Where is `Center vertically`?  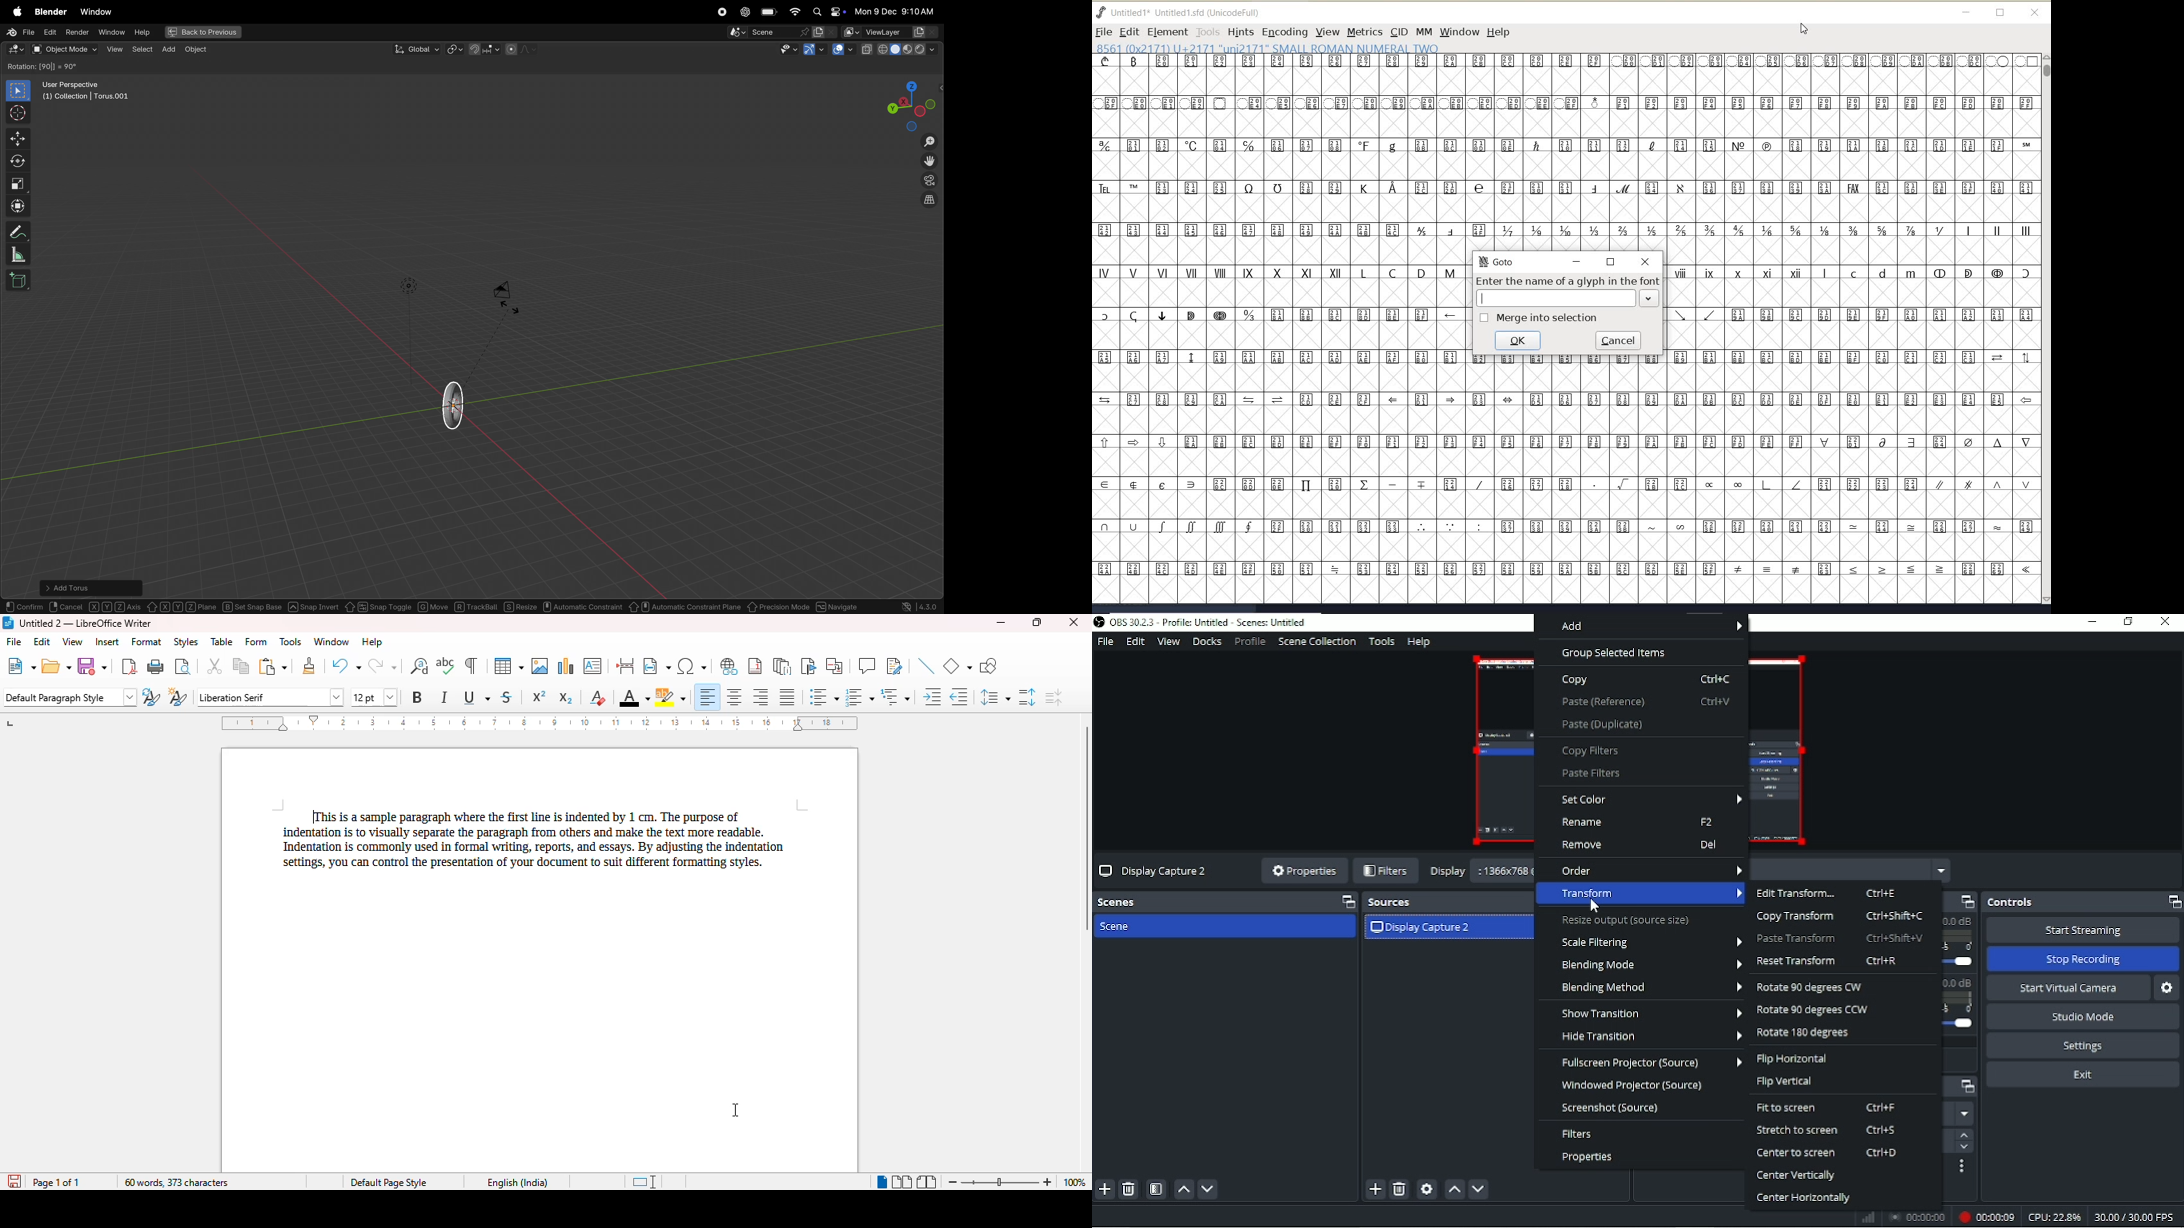
Center vertically is located at coordinates (1796, 1177).